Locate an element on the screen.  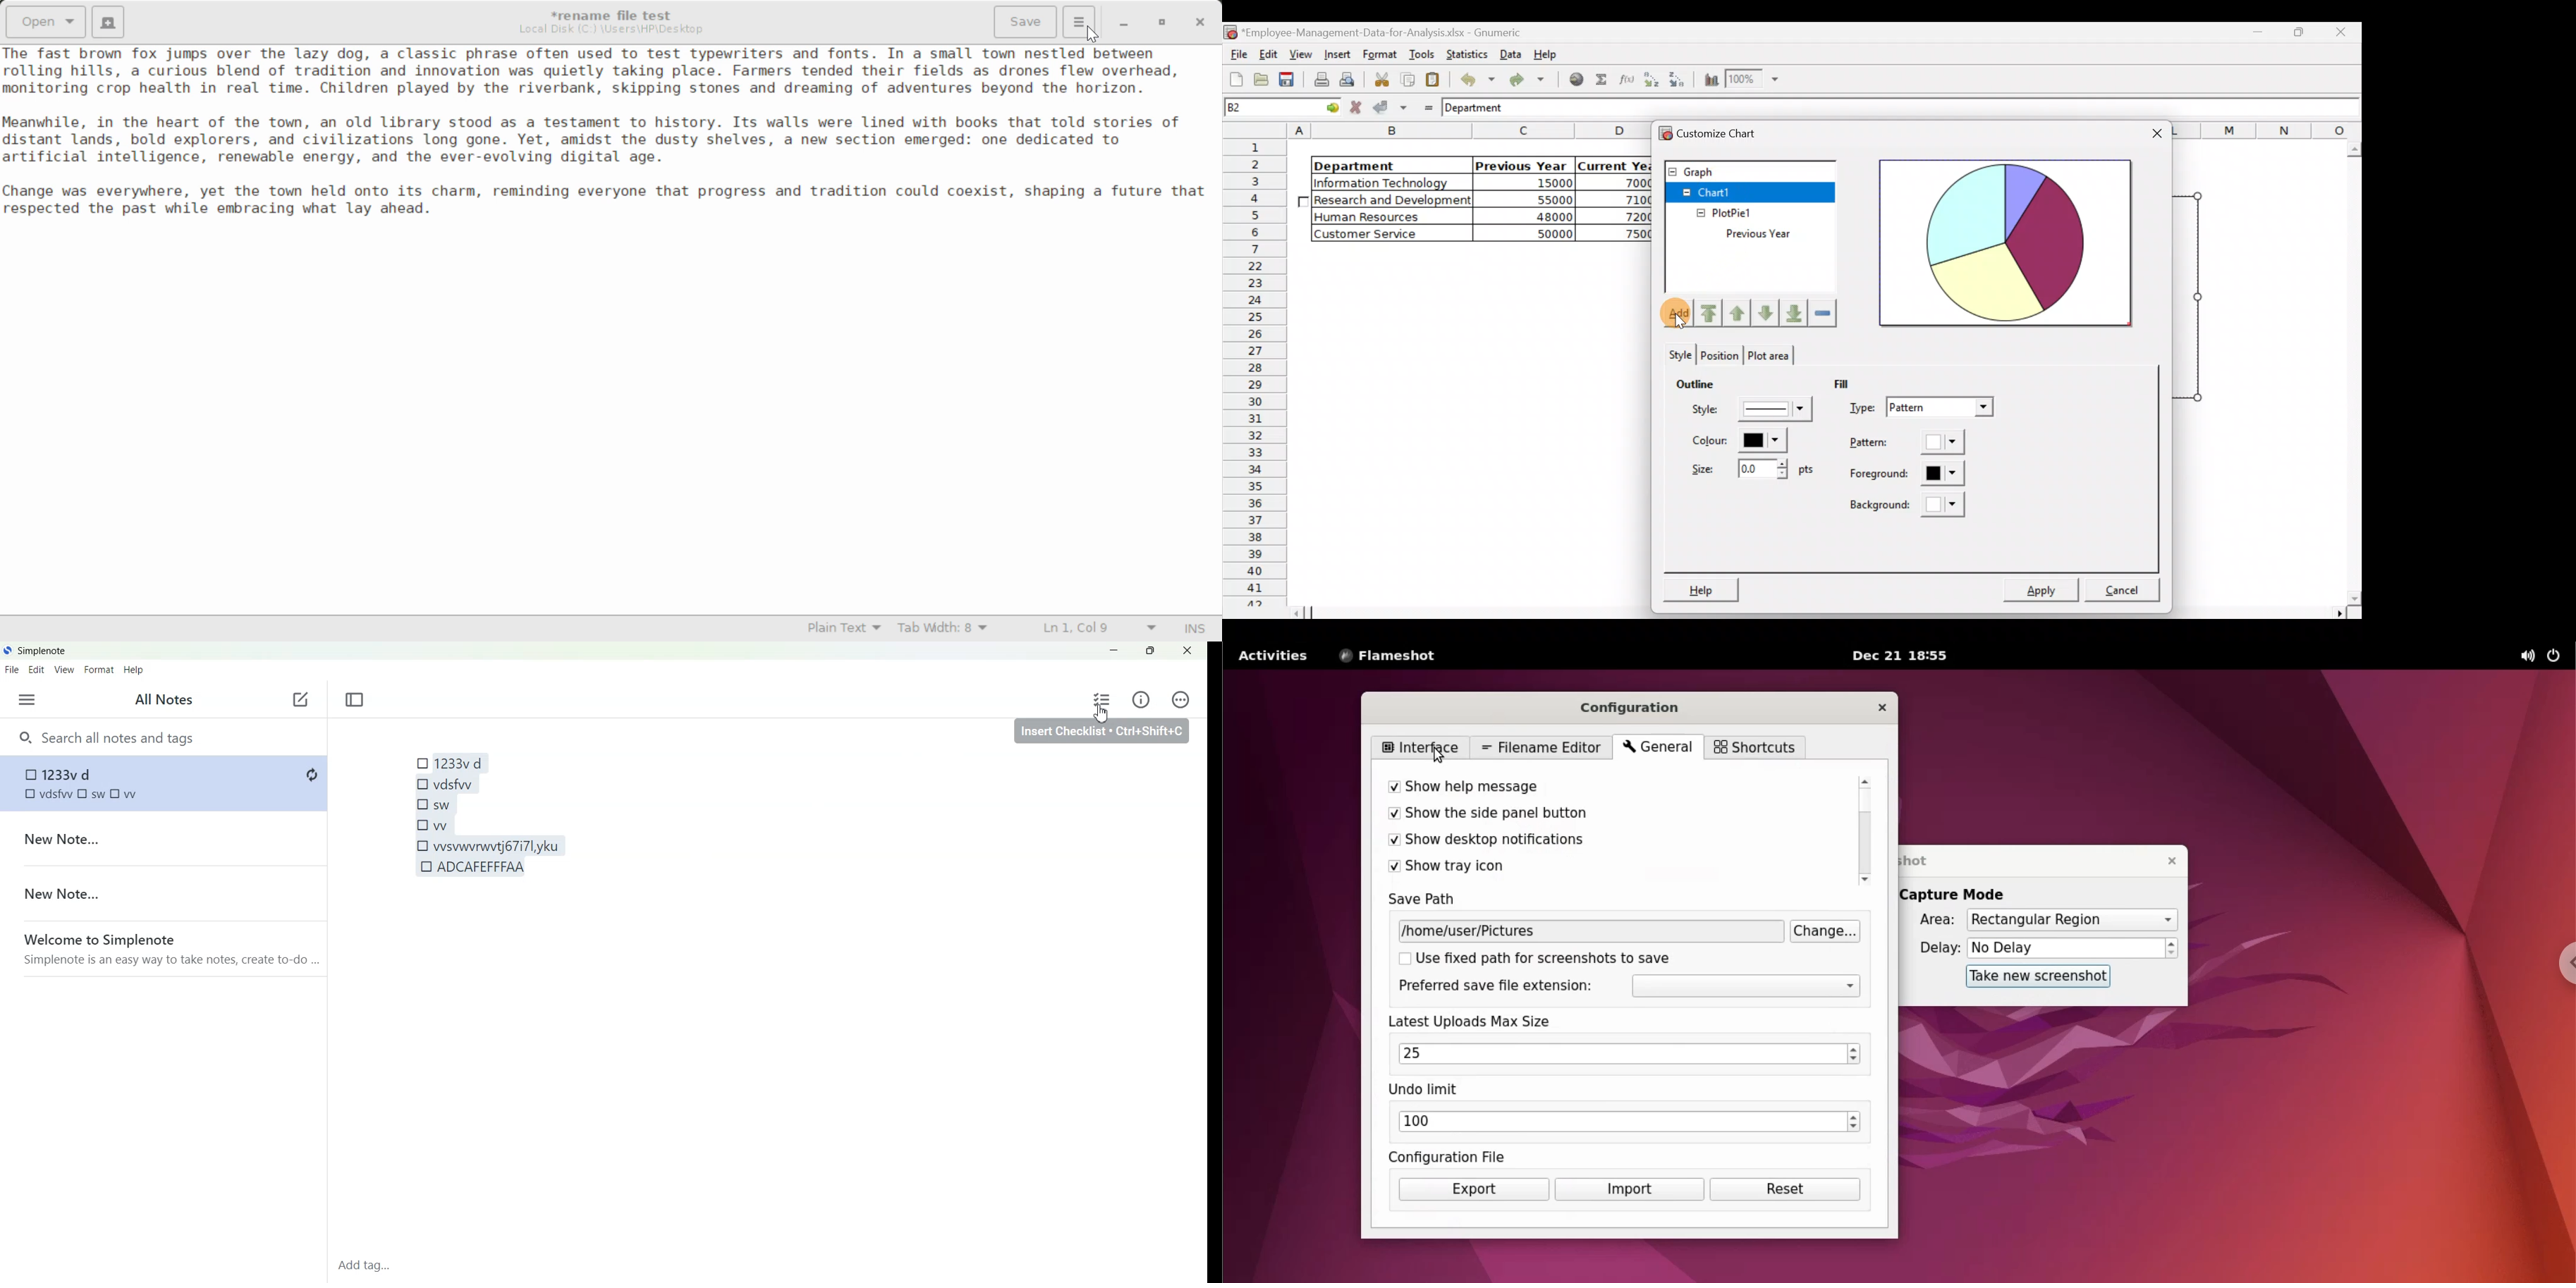
Save File is located at coordinates (1027, 20).